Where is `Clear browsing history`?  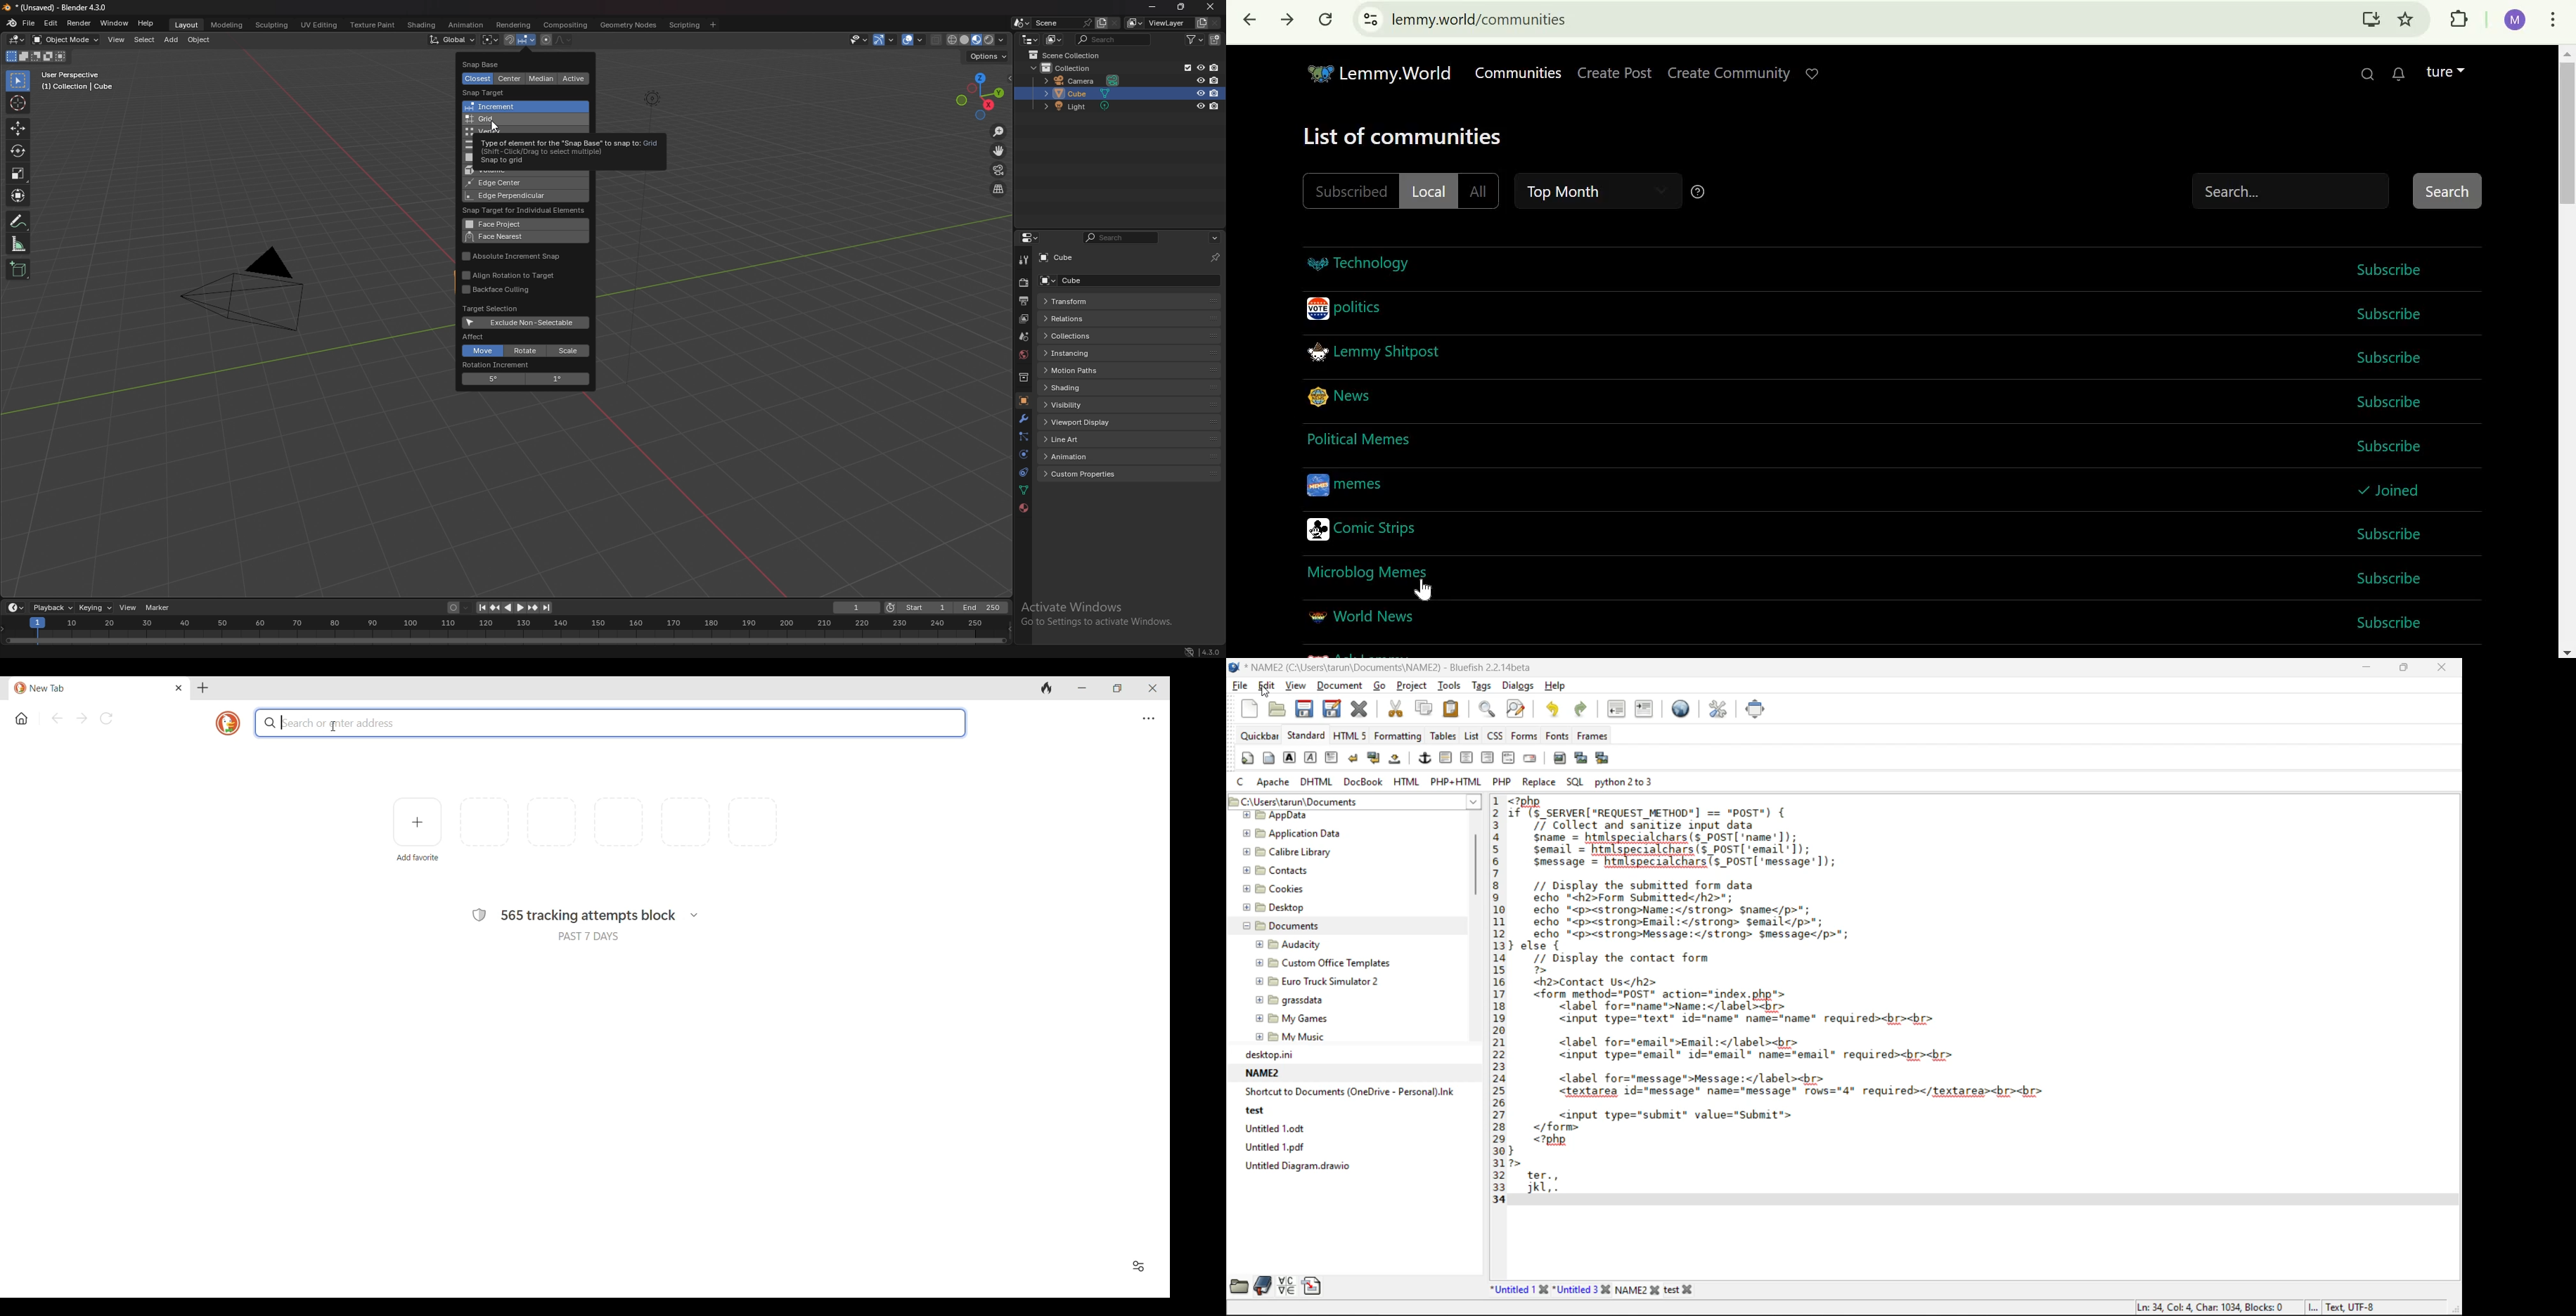
Clear browsing history is located at coordinates (1047, 688).